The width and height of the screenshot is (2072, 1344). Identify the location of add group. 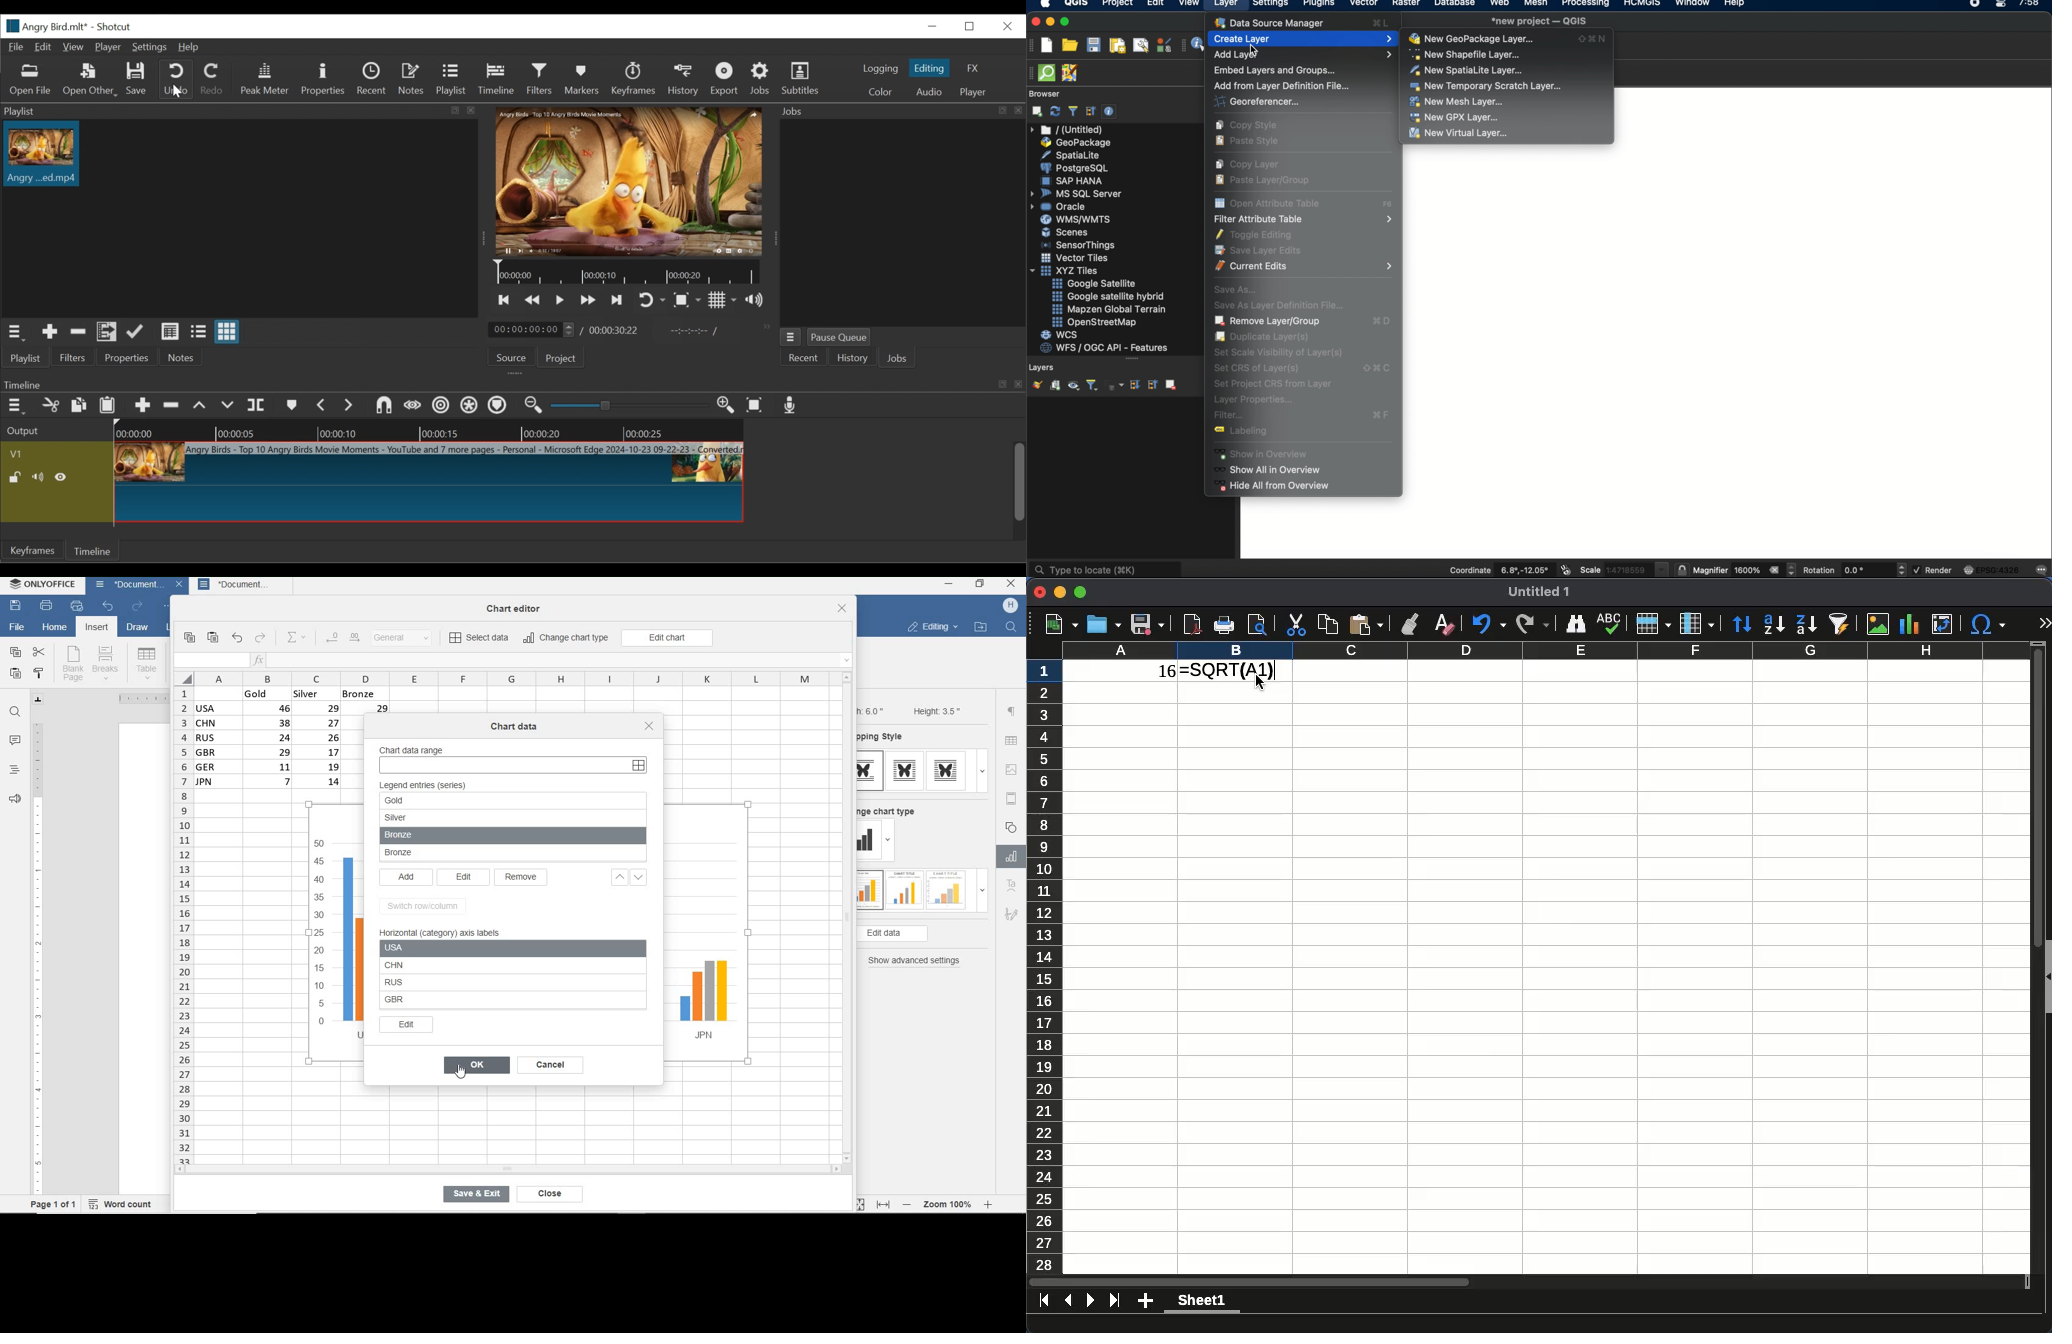
(1055, 386).